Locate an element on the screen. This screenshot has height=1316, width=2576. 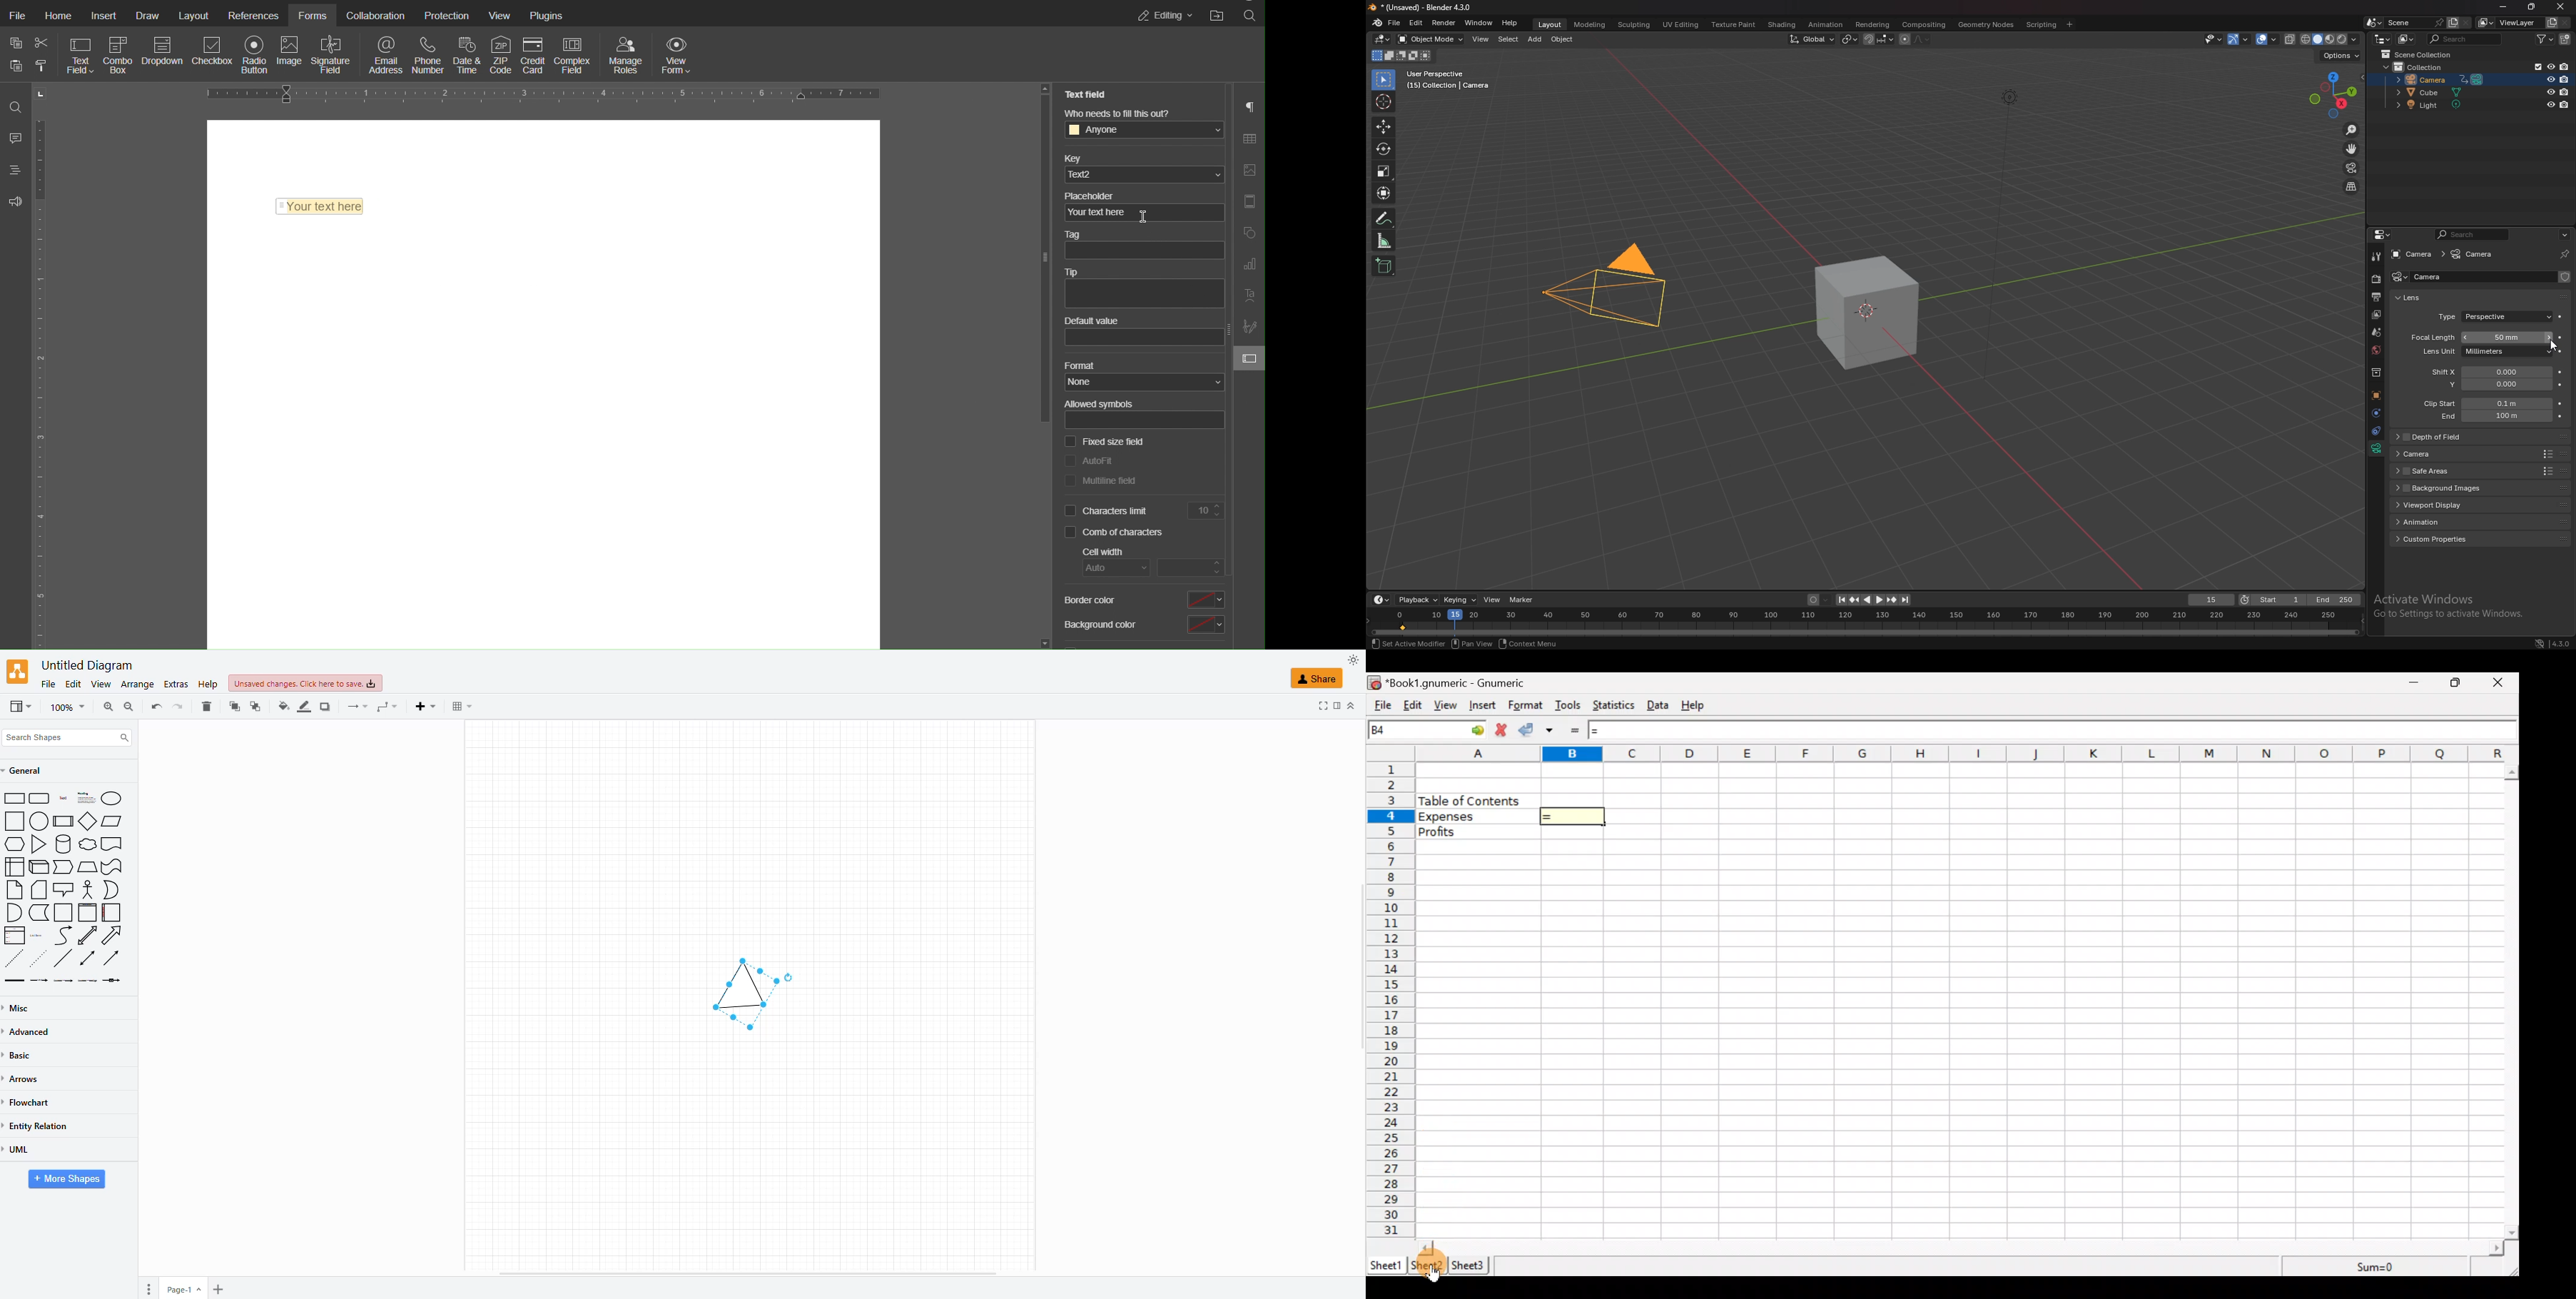
Accept change in multiple cells is located at coordinates (1554, 730).